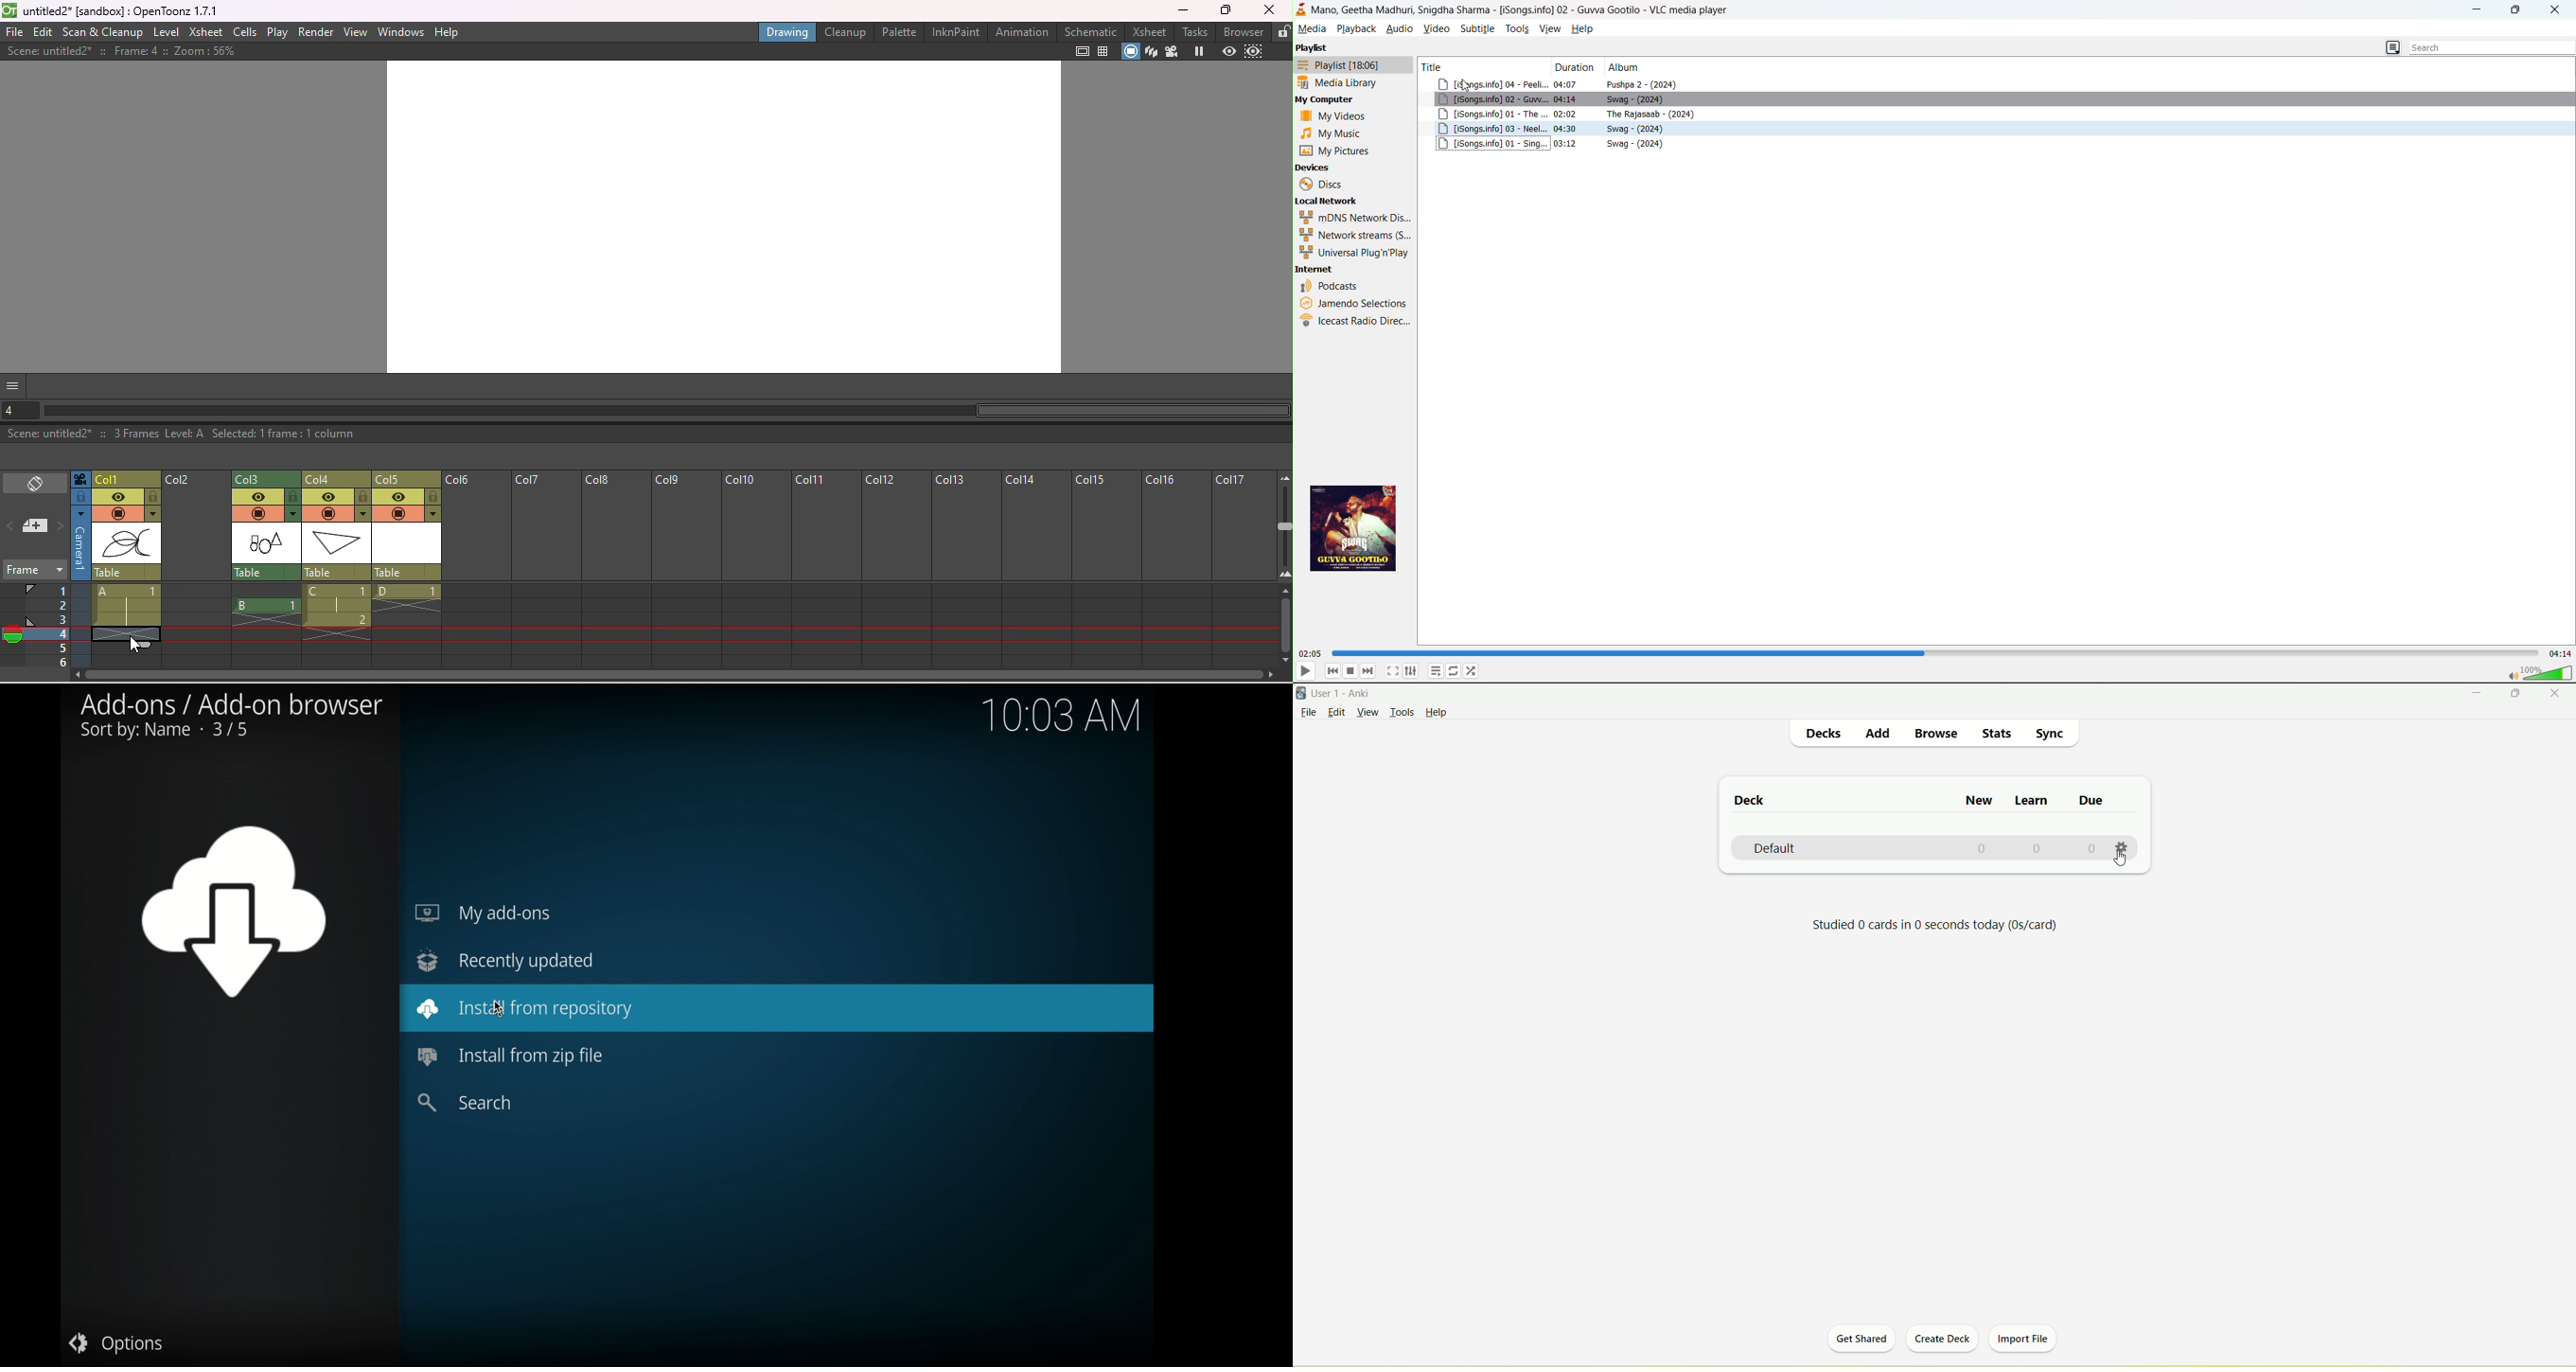  I want to click on recently updated, so click(505, 959).